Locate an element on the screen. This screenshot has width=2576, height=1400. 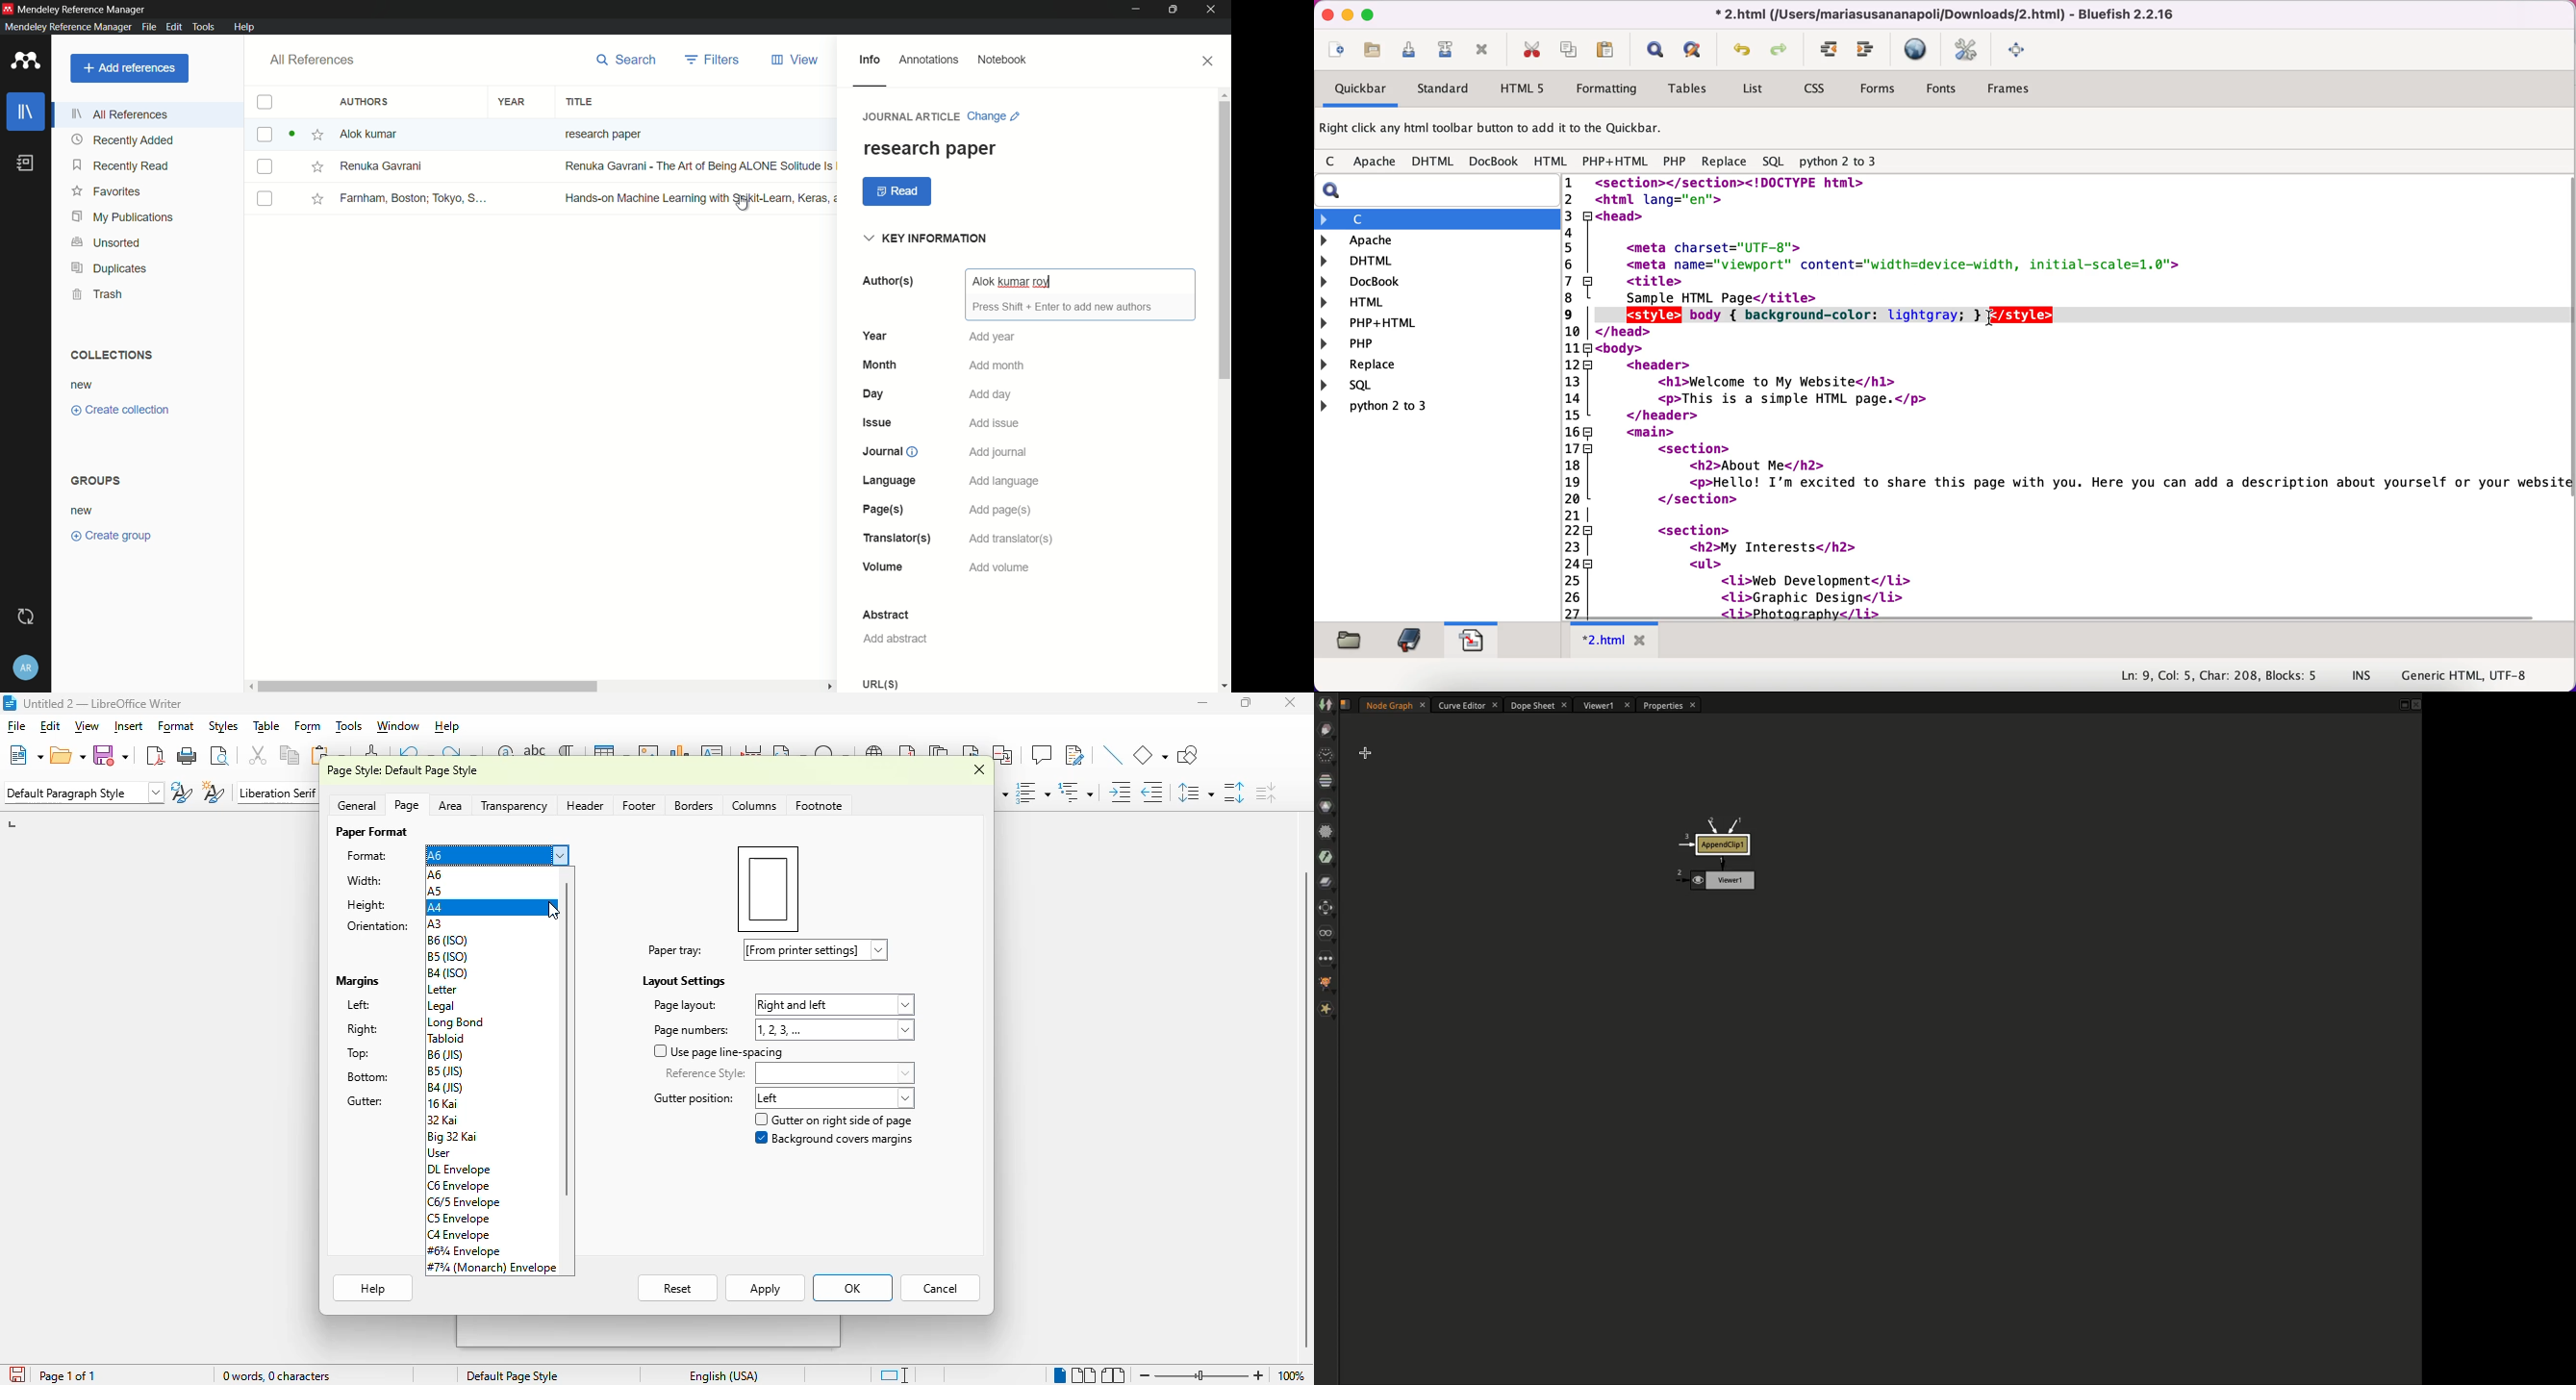
month is located at coordinates (879, 364).